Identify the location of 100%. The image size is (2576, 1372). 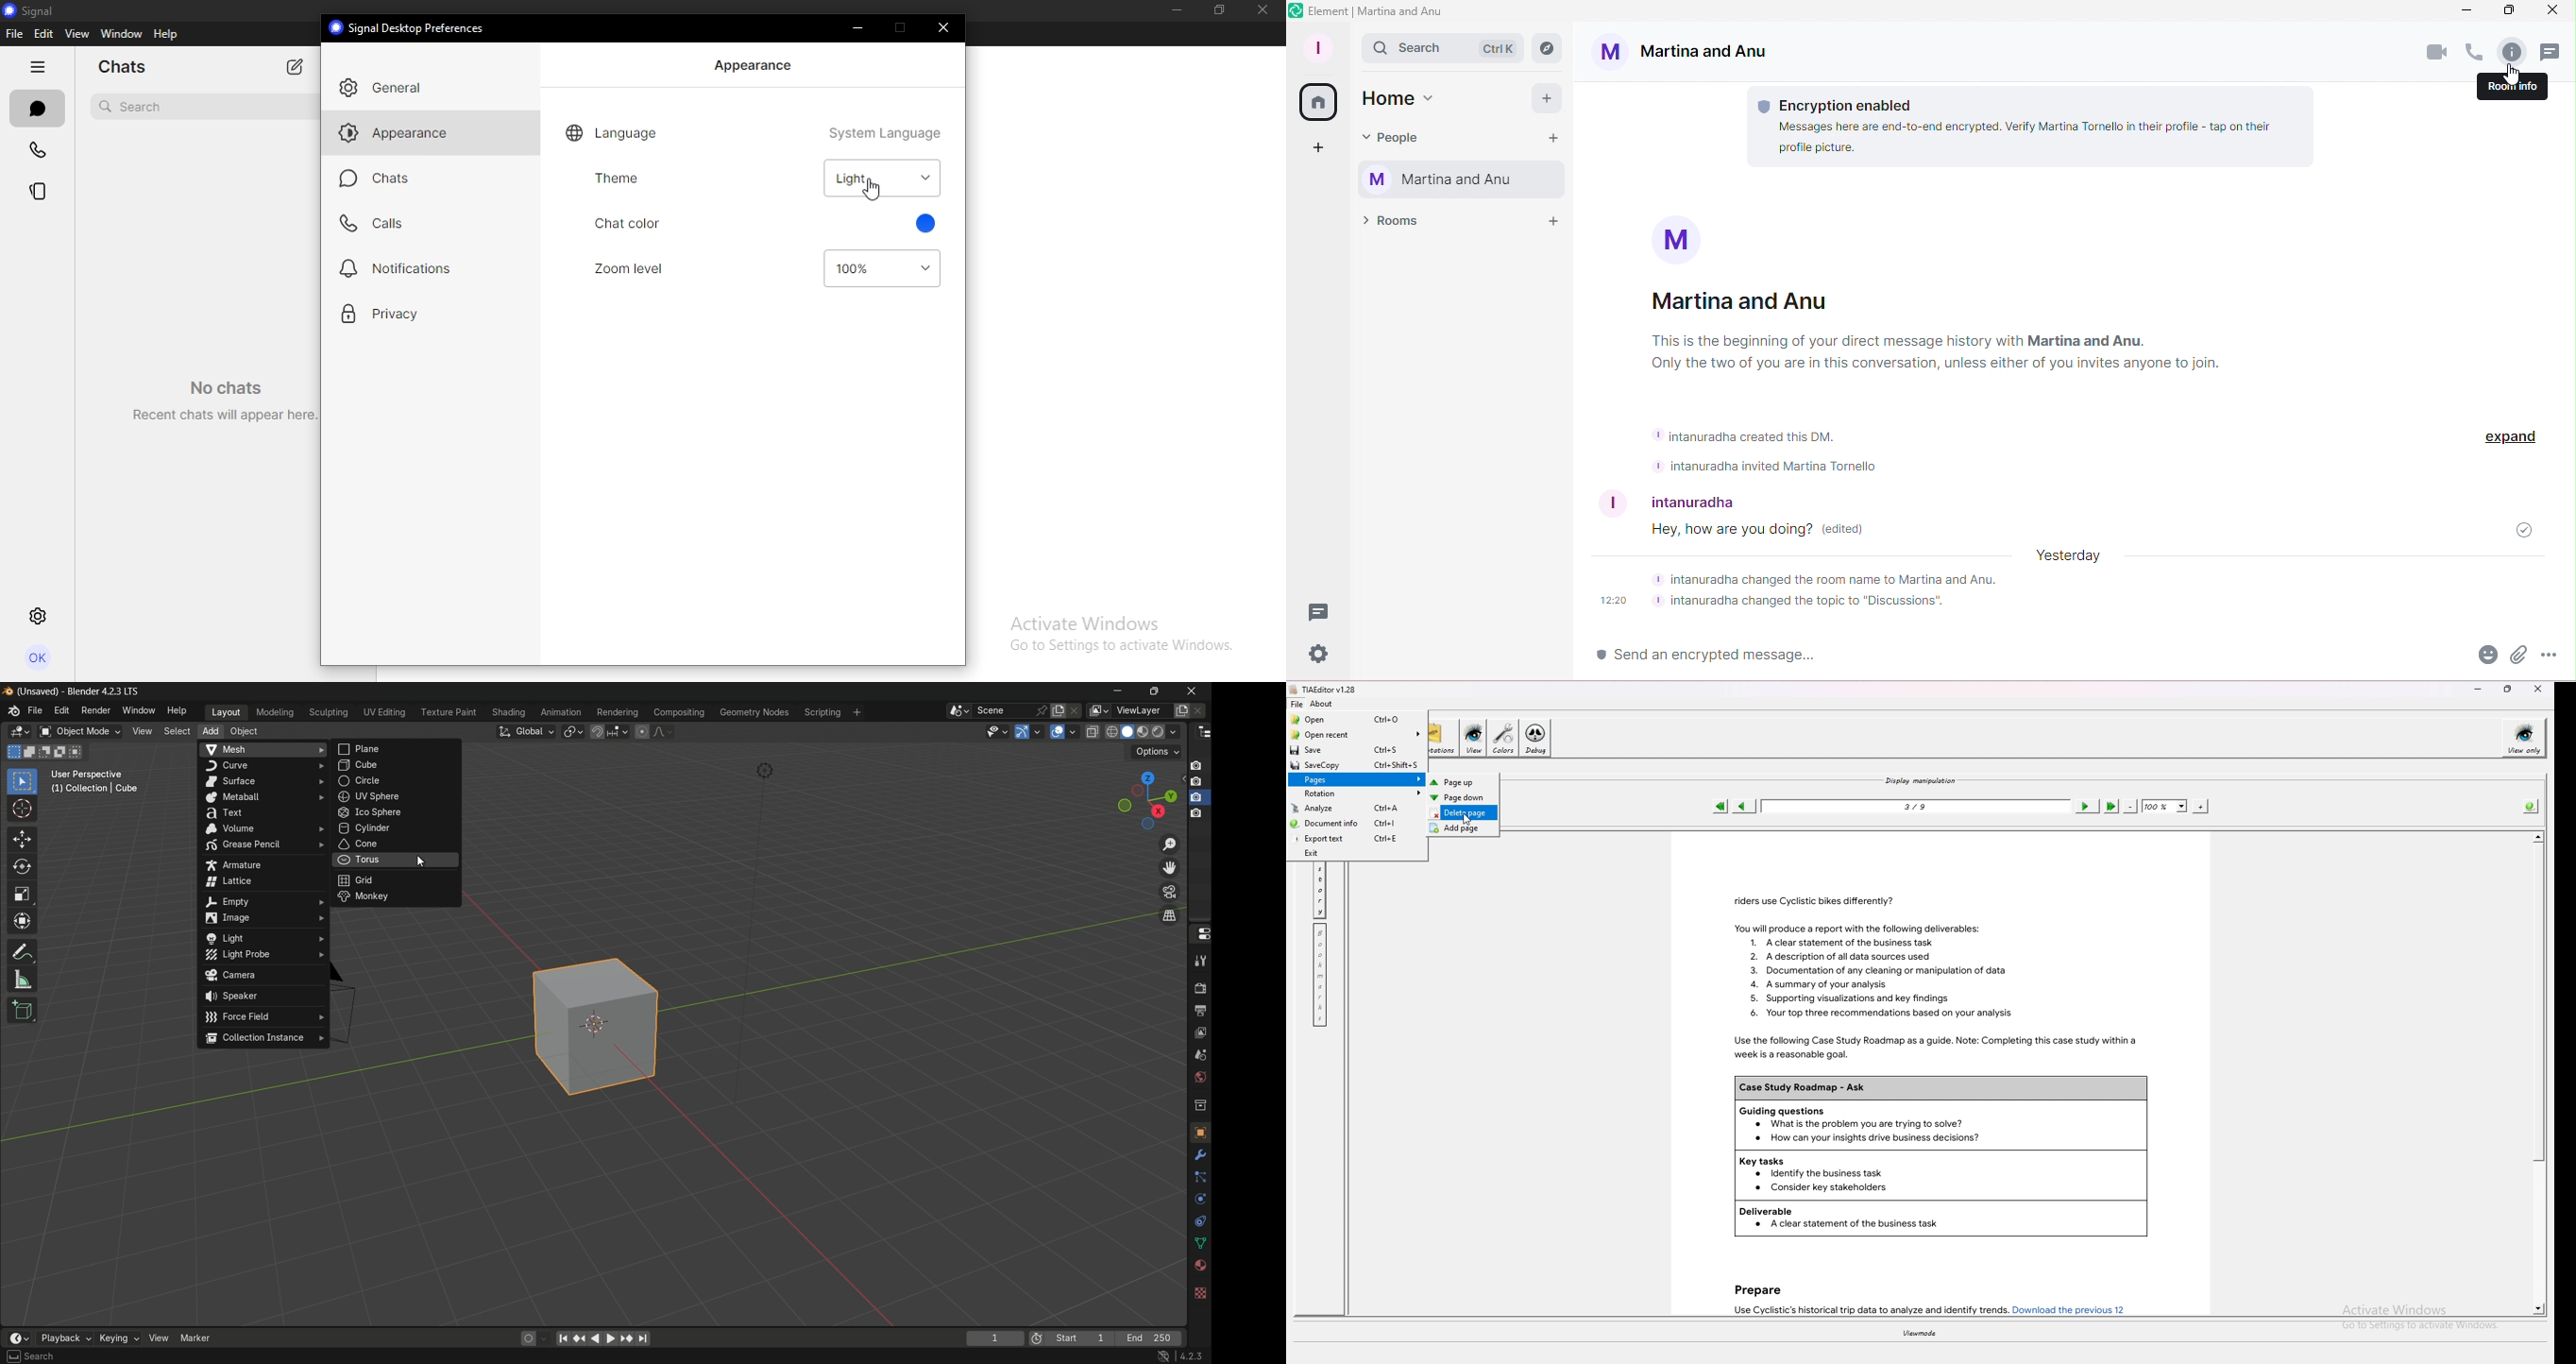
(881, 268).